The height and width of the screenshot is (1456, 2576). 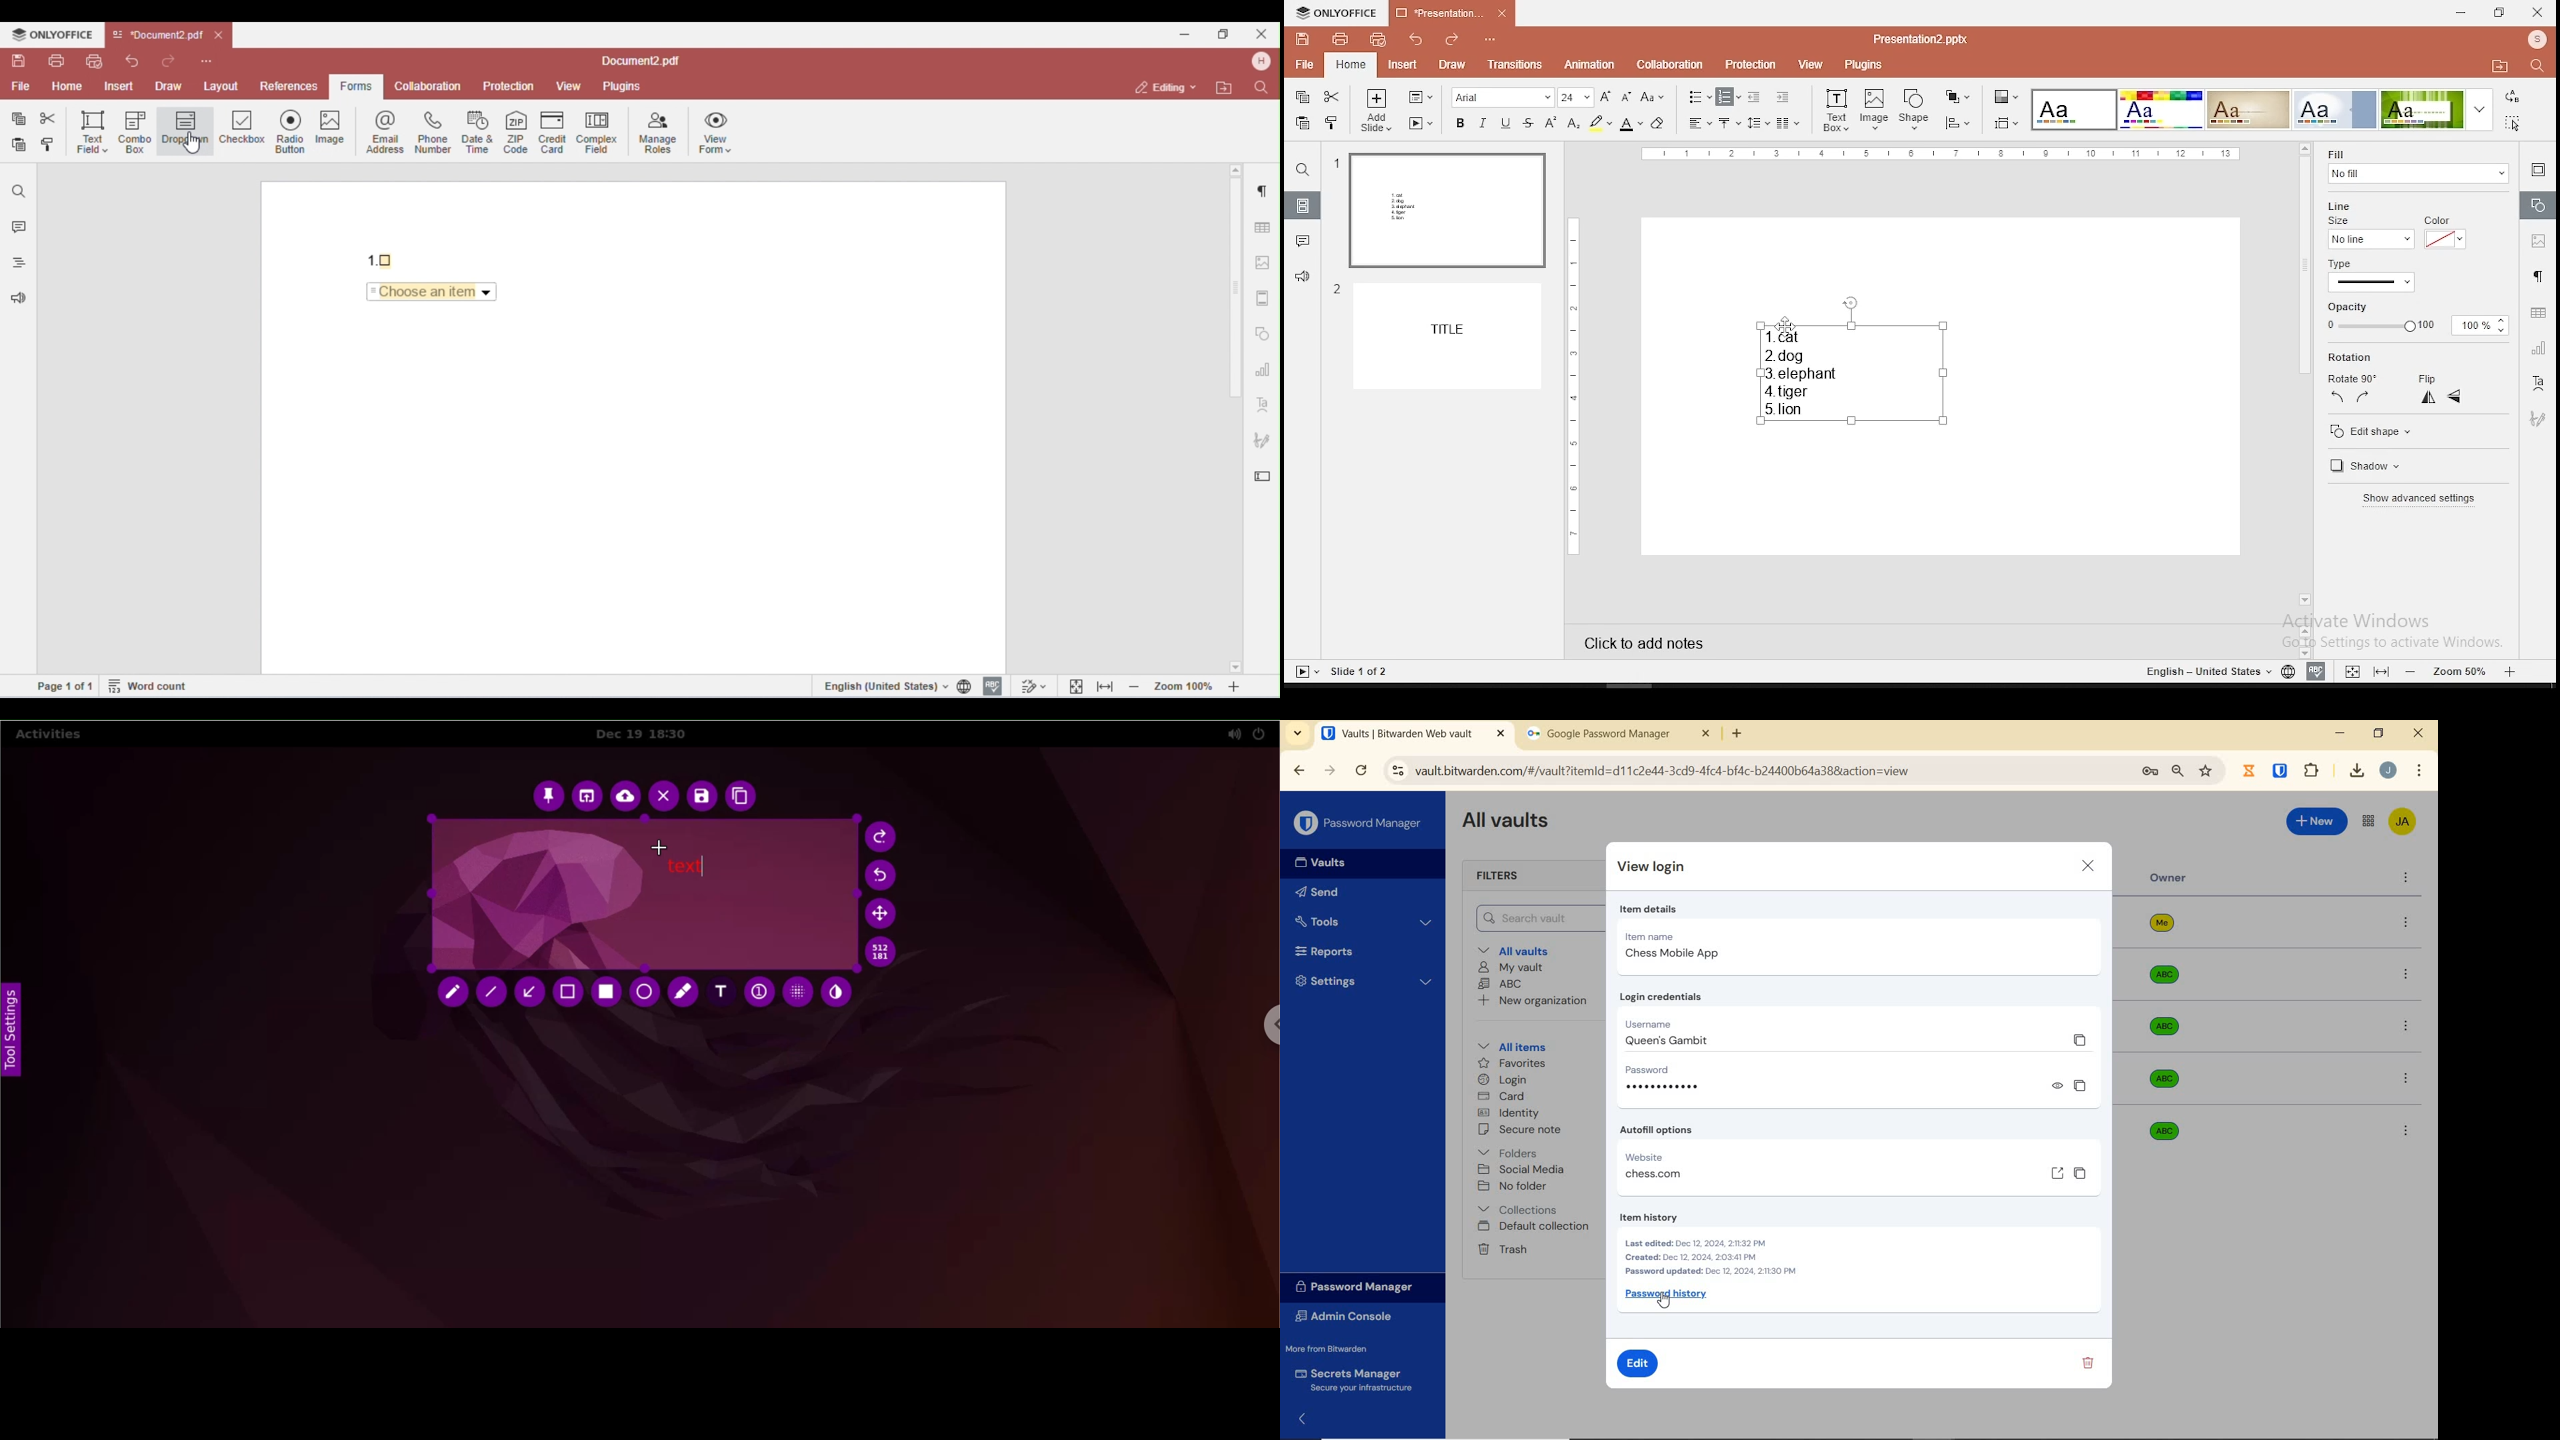 What do you see at coordinates (1337, 39) in the screenshot?
I see `print file` at bounding box center [1337, 39].